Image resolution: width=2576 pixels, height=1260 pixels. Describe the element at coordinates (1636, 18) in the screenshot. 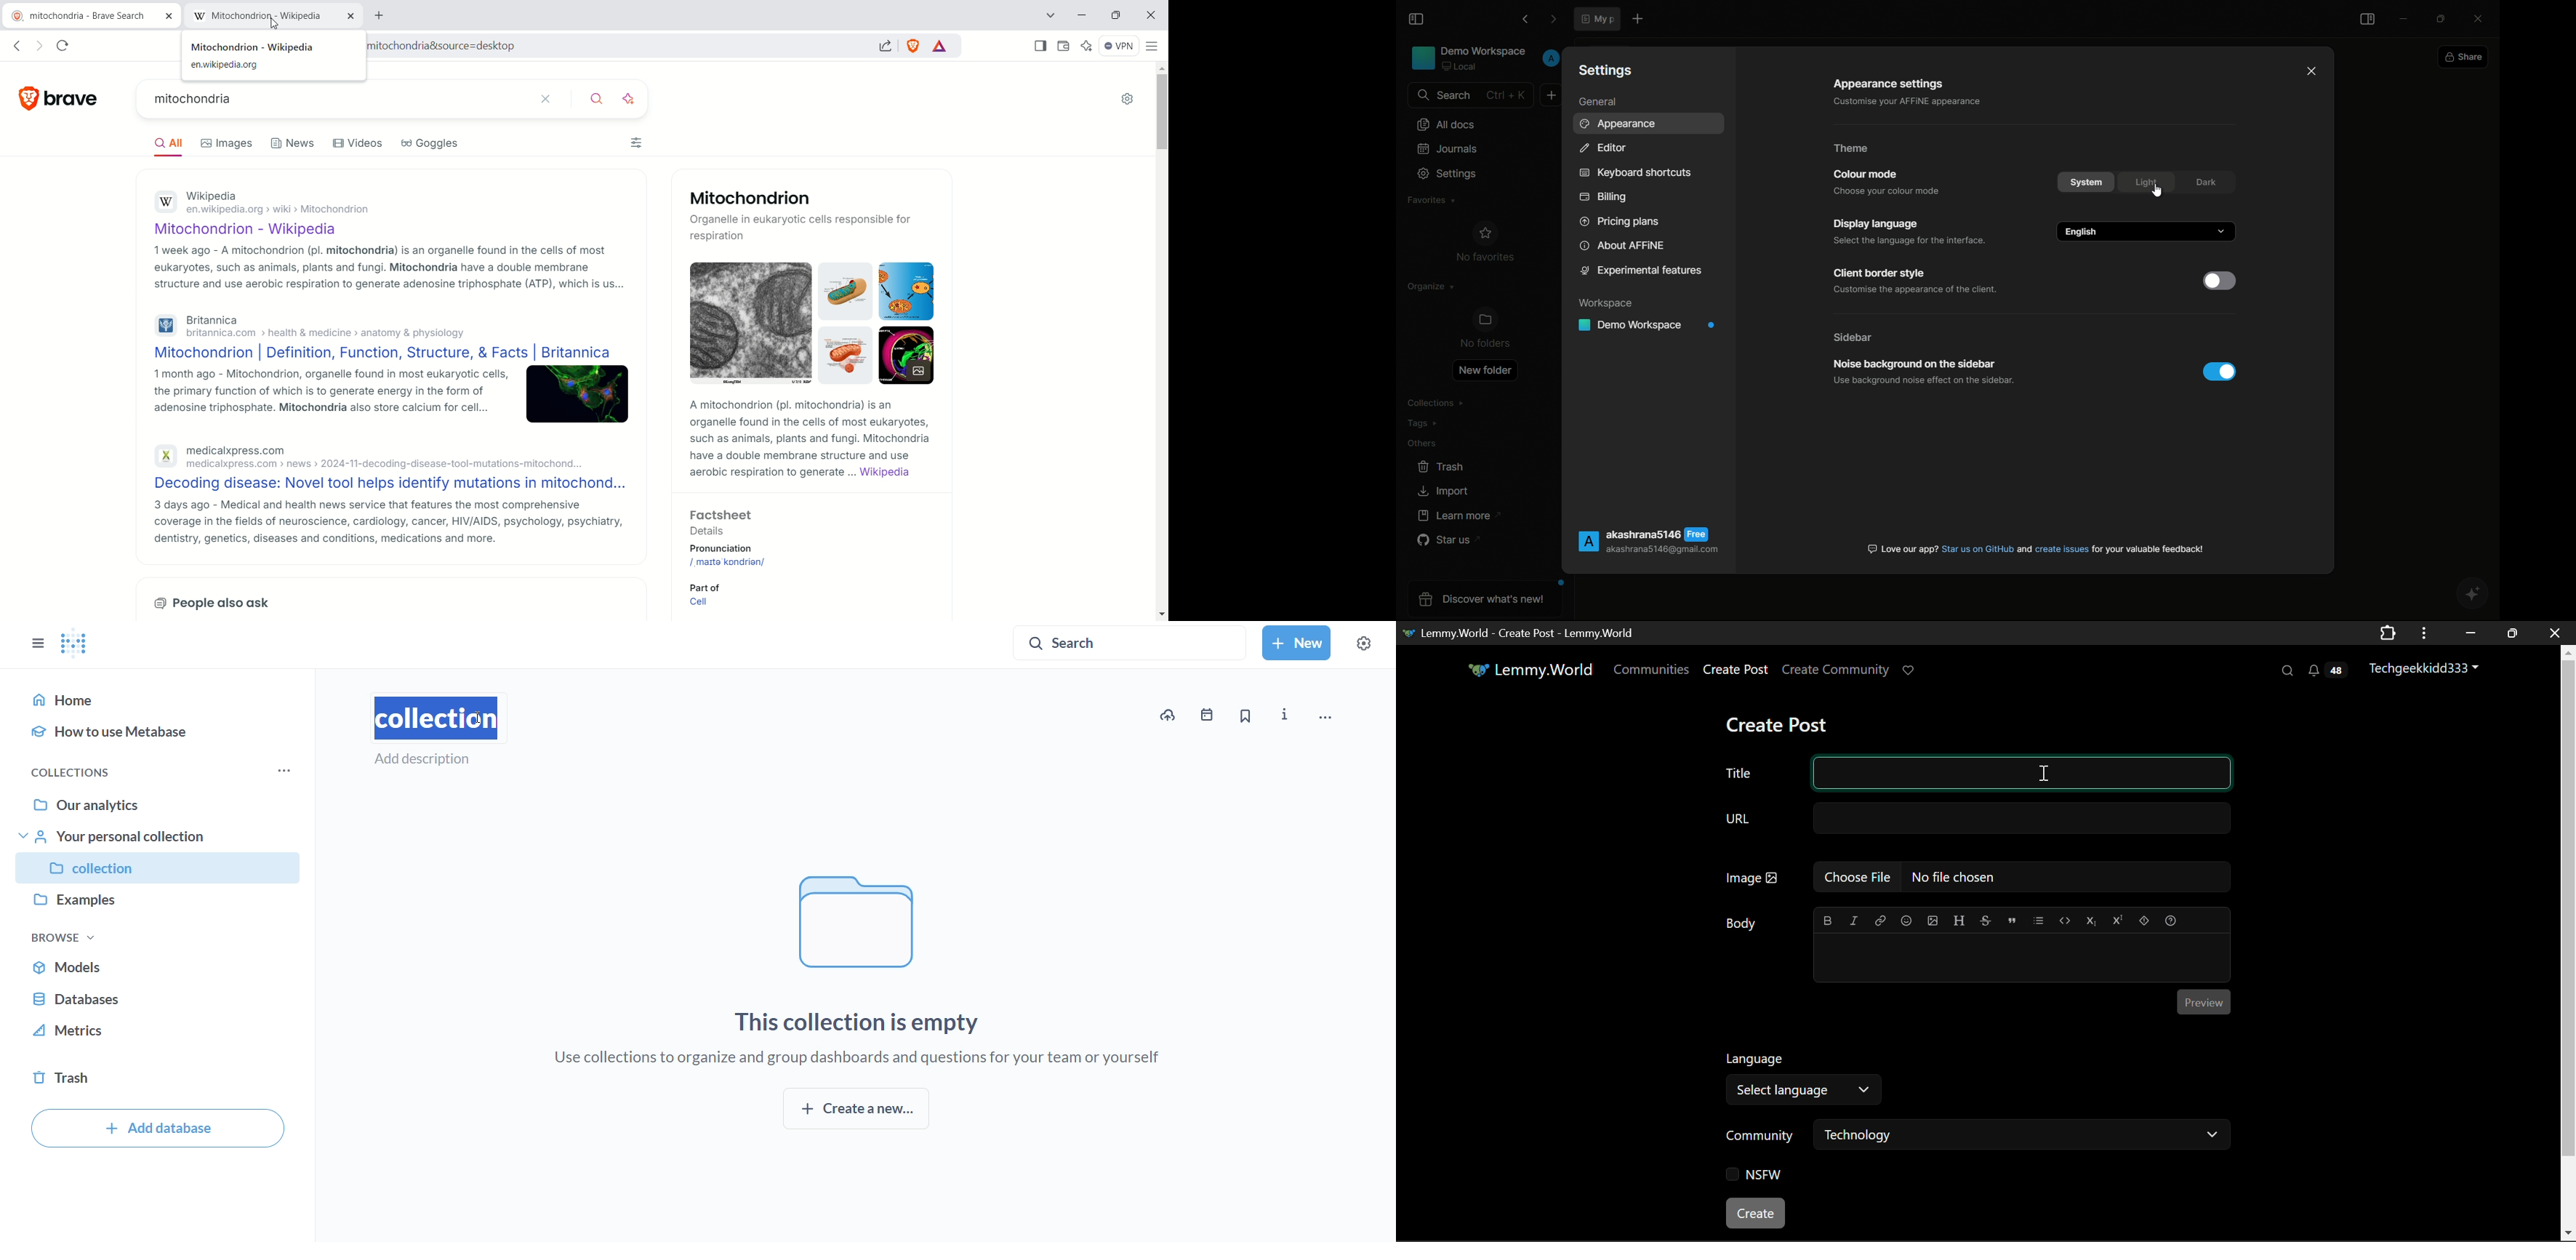

I see `new document` at that location.